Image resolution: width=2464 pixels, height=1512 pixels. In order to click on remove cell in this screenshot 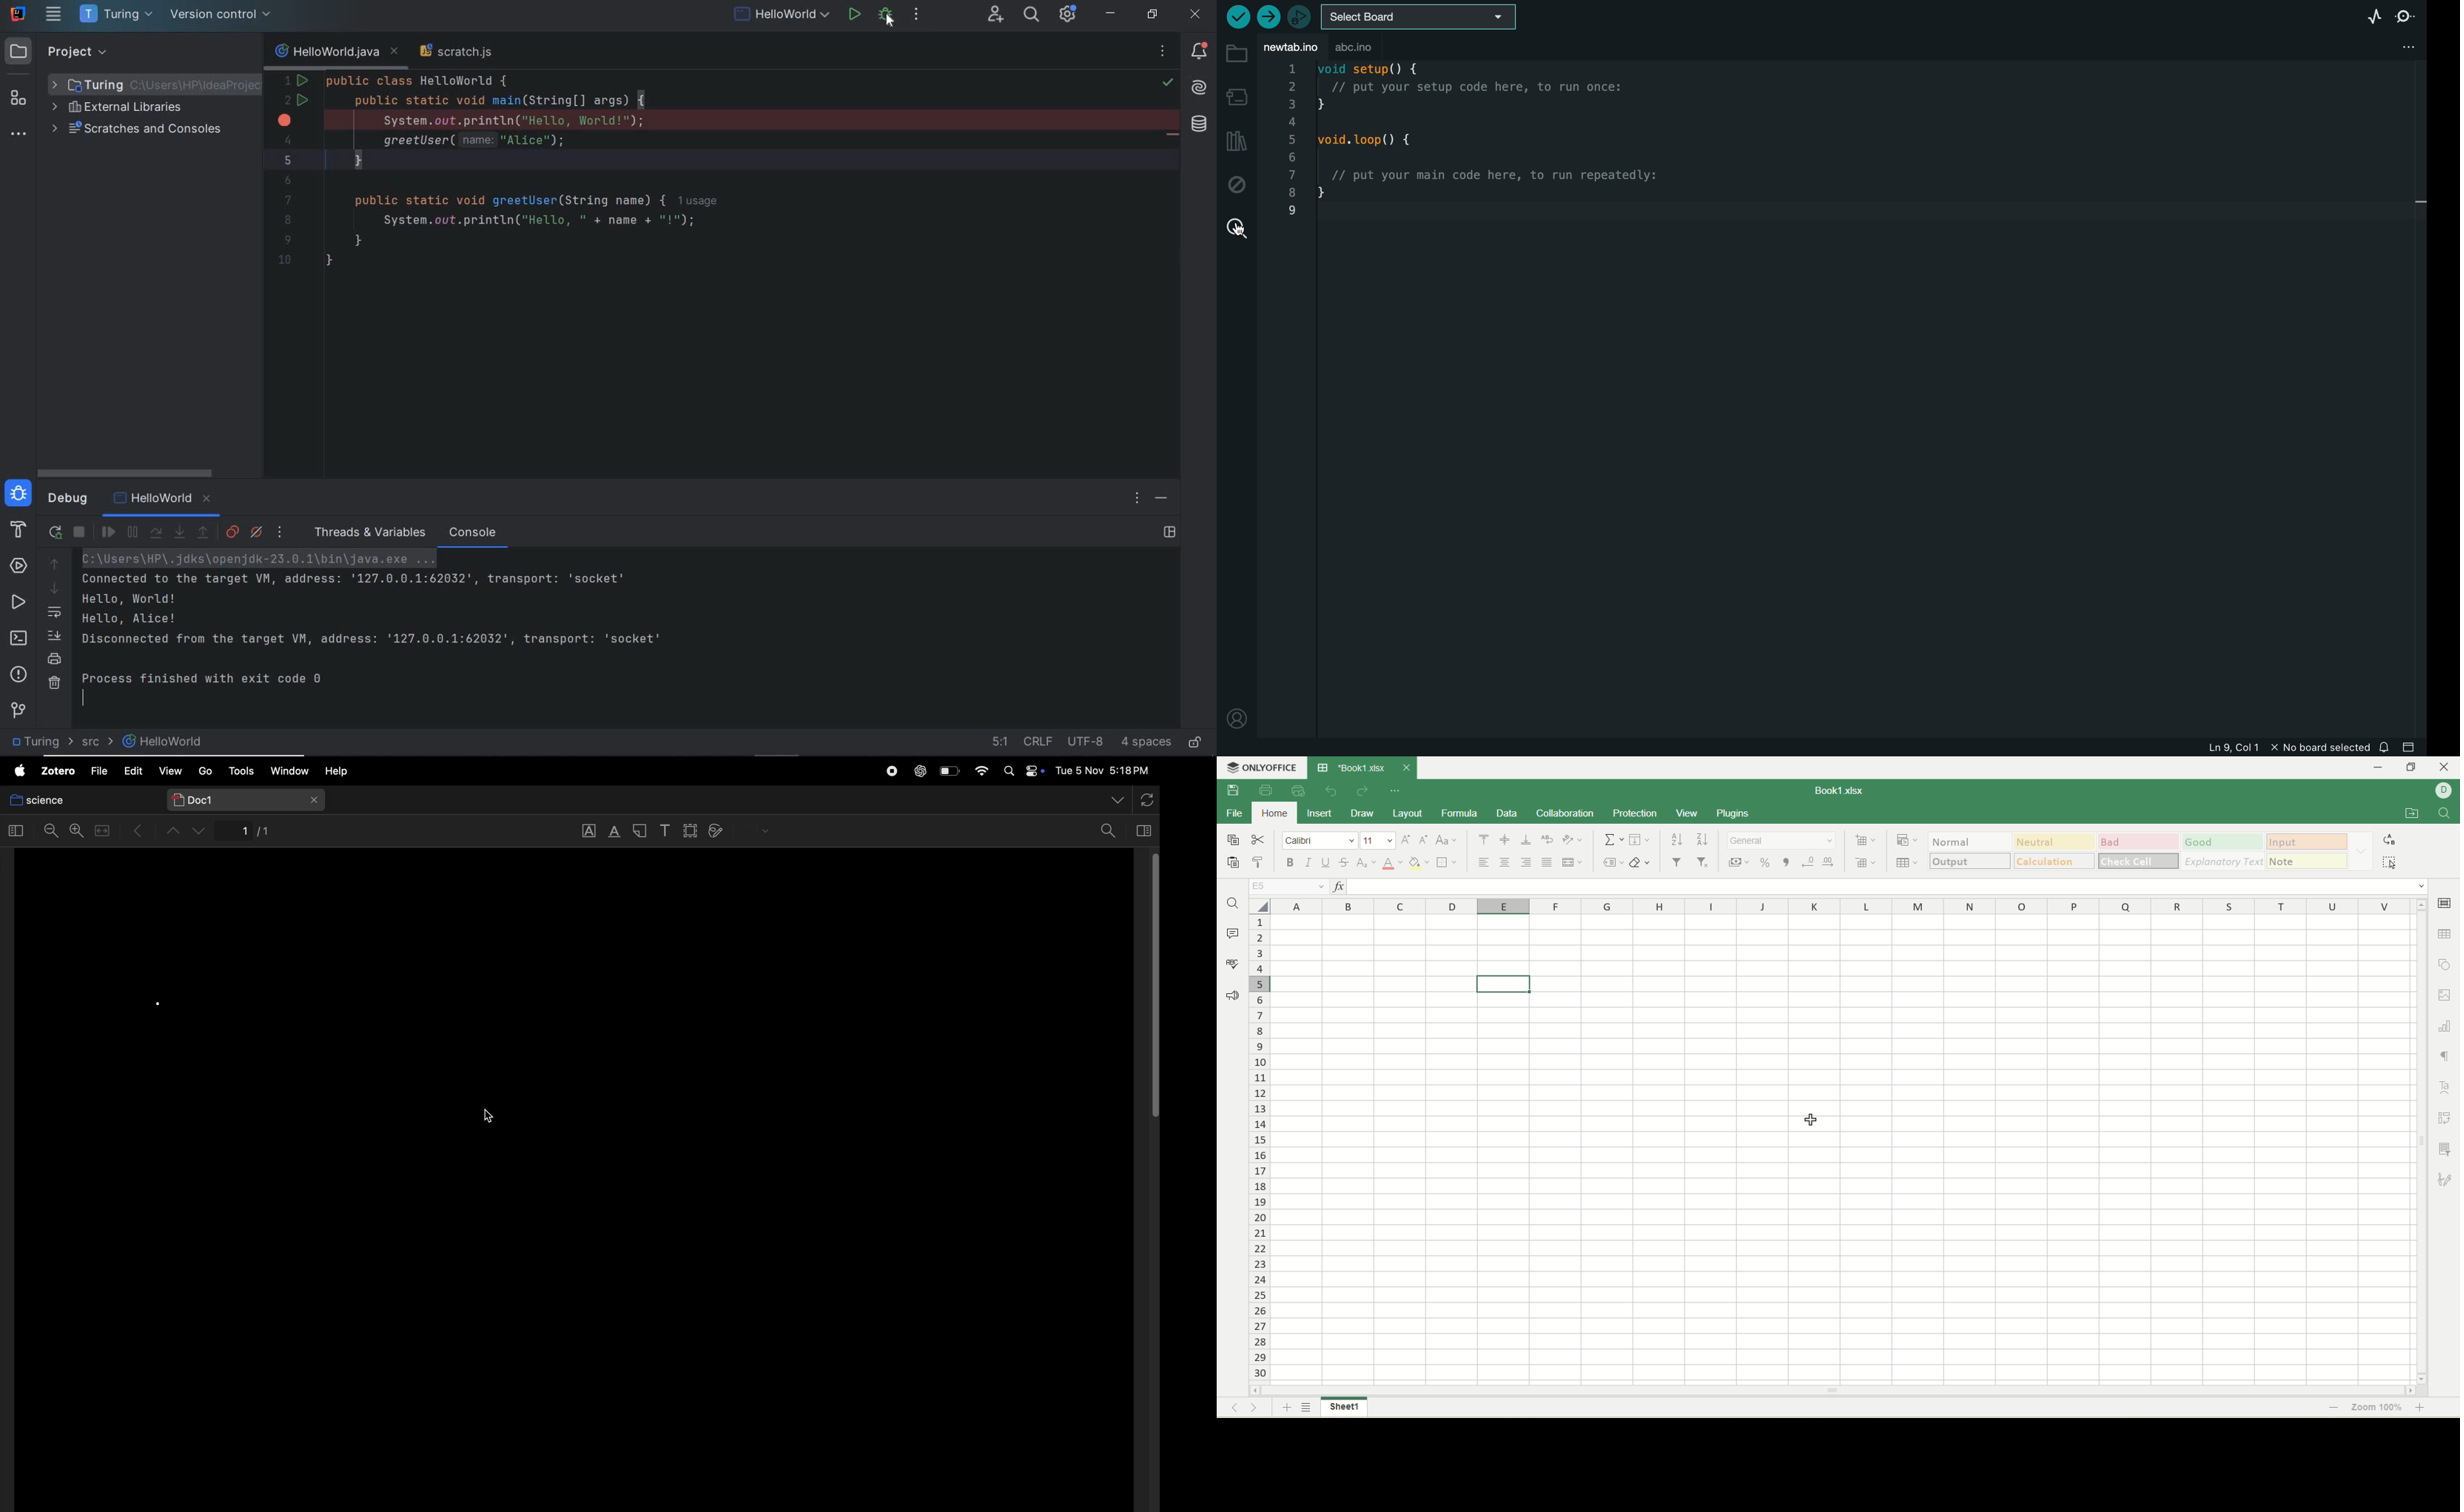, I will do `click(1864, 862)`.